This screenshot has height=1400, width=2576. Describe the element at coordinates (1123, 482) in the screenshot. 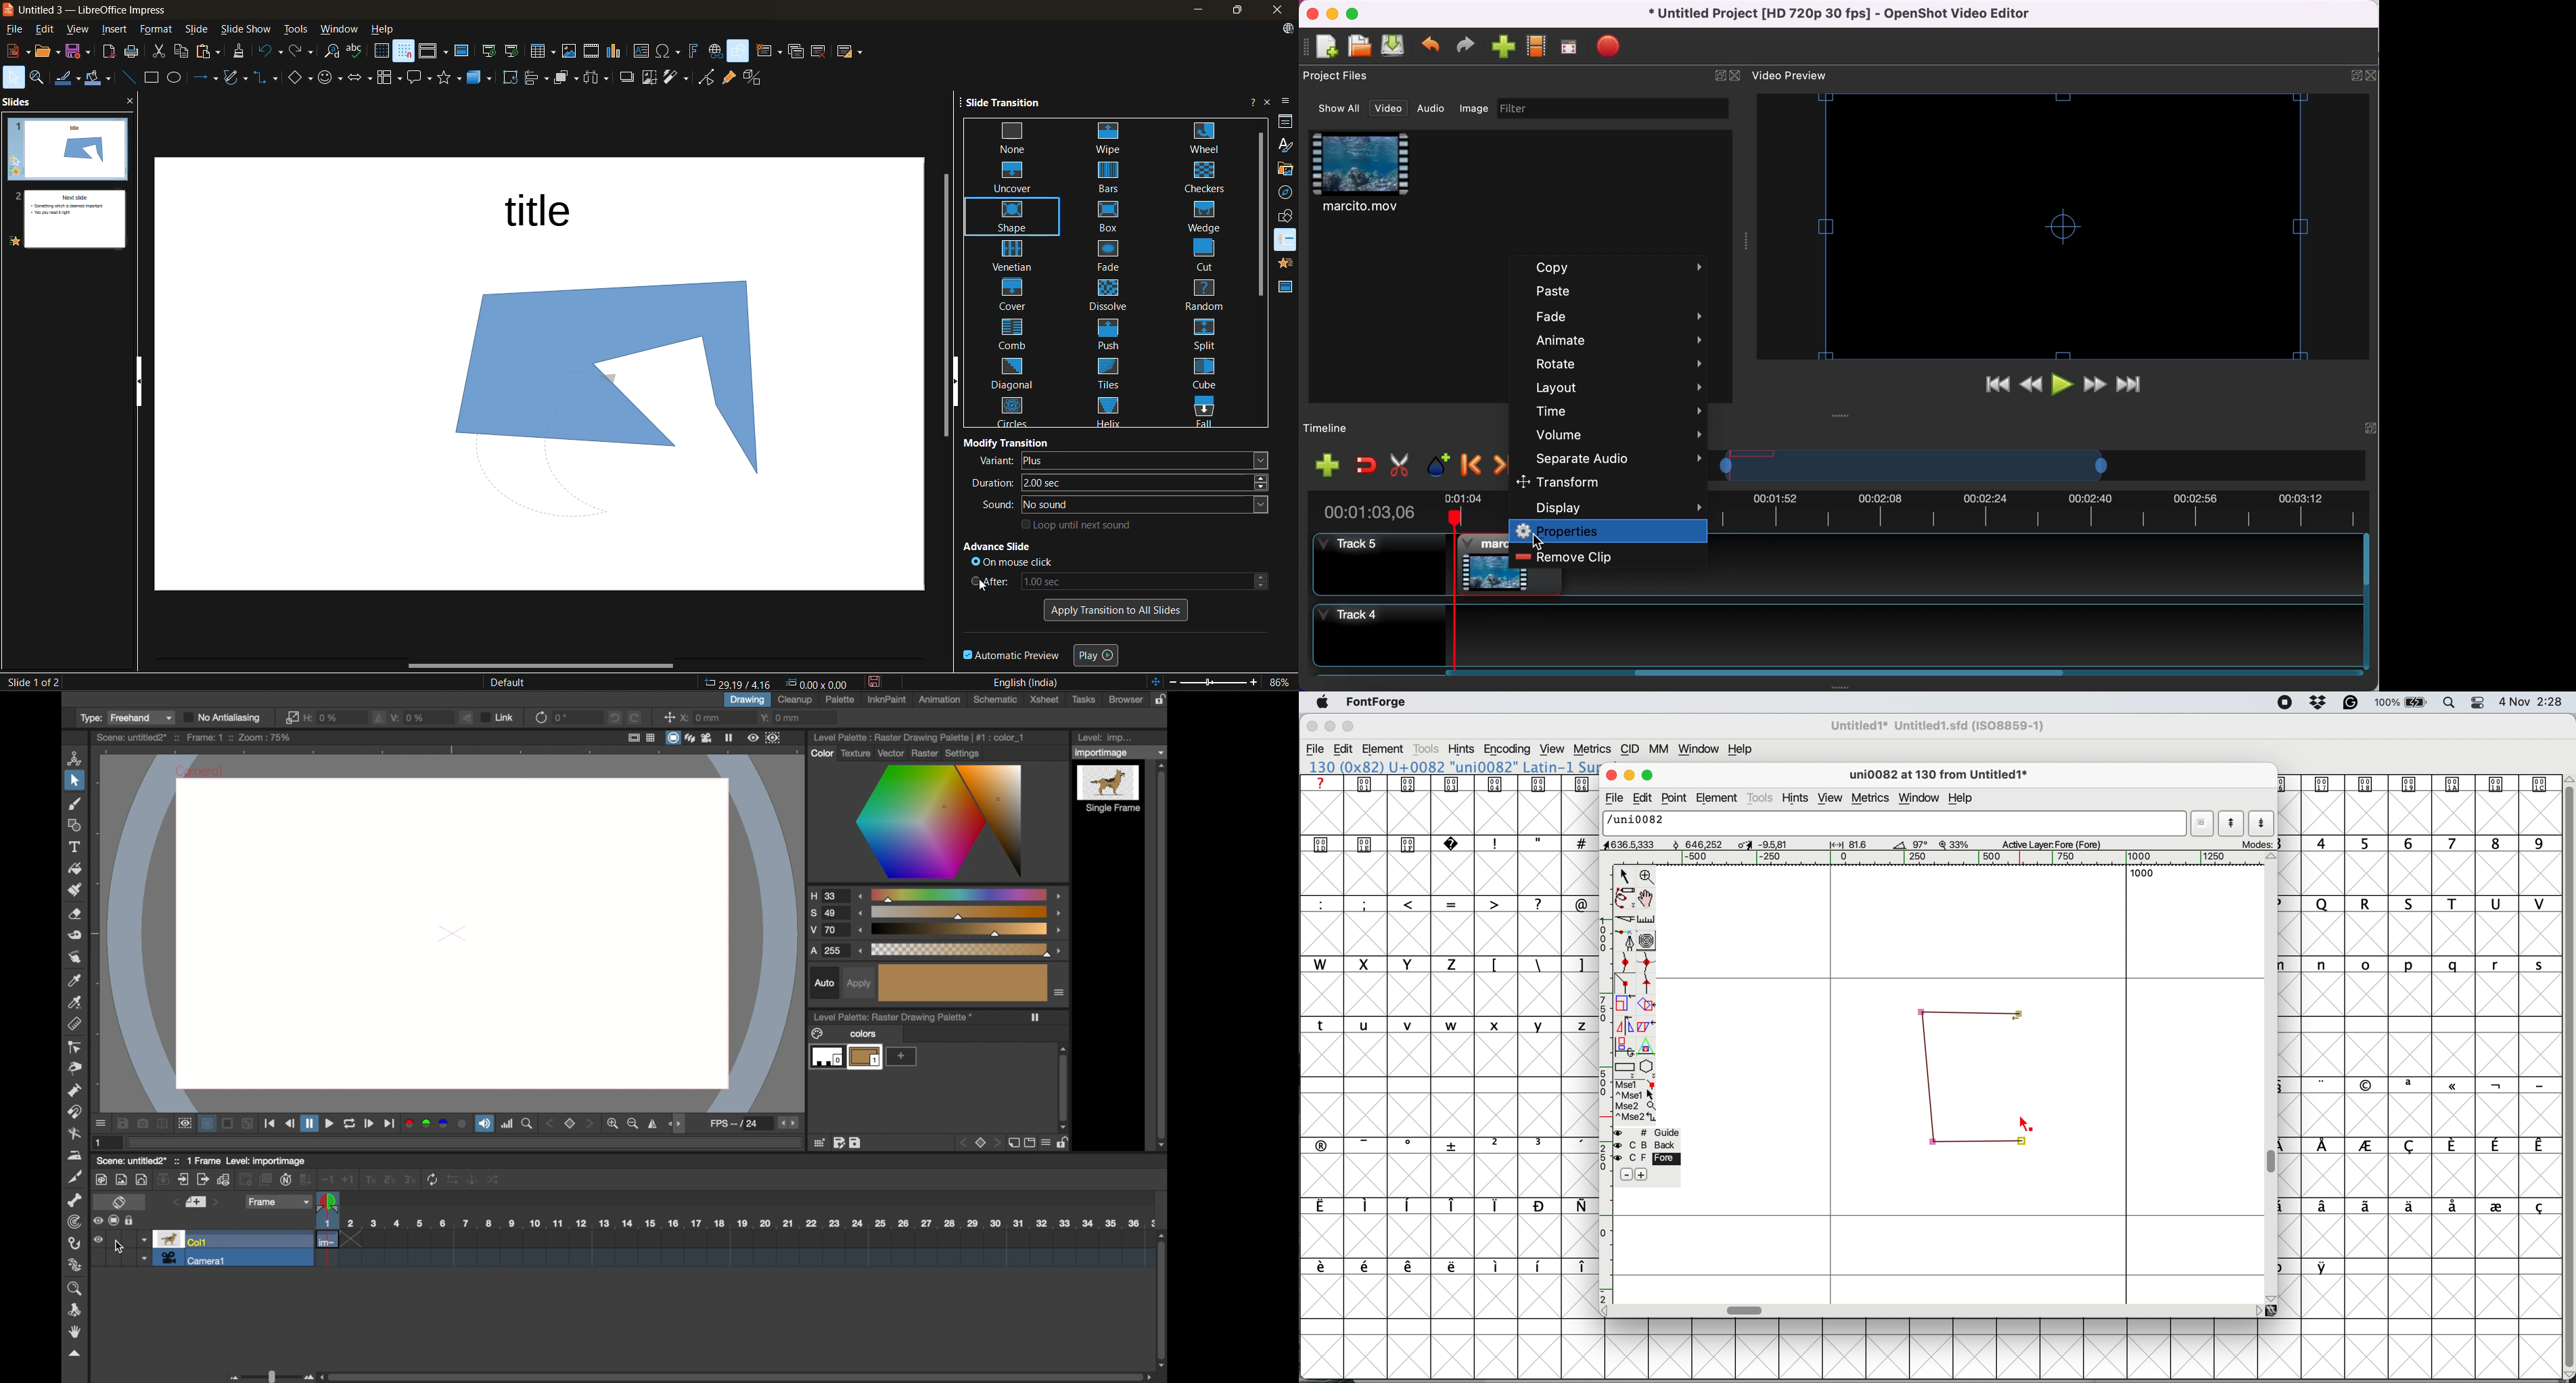

I see `duration` at that location.